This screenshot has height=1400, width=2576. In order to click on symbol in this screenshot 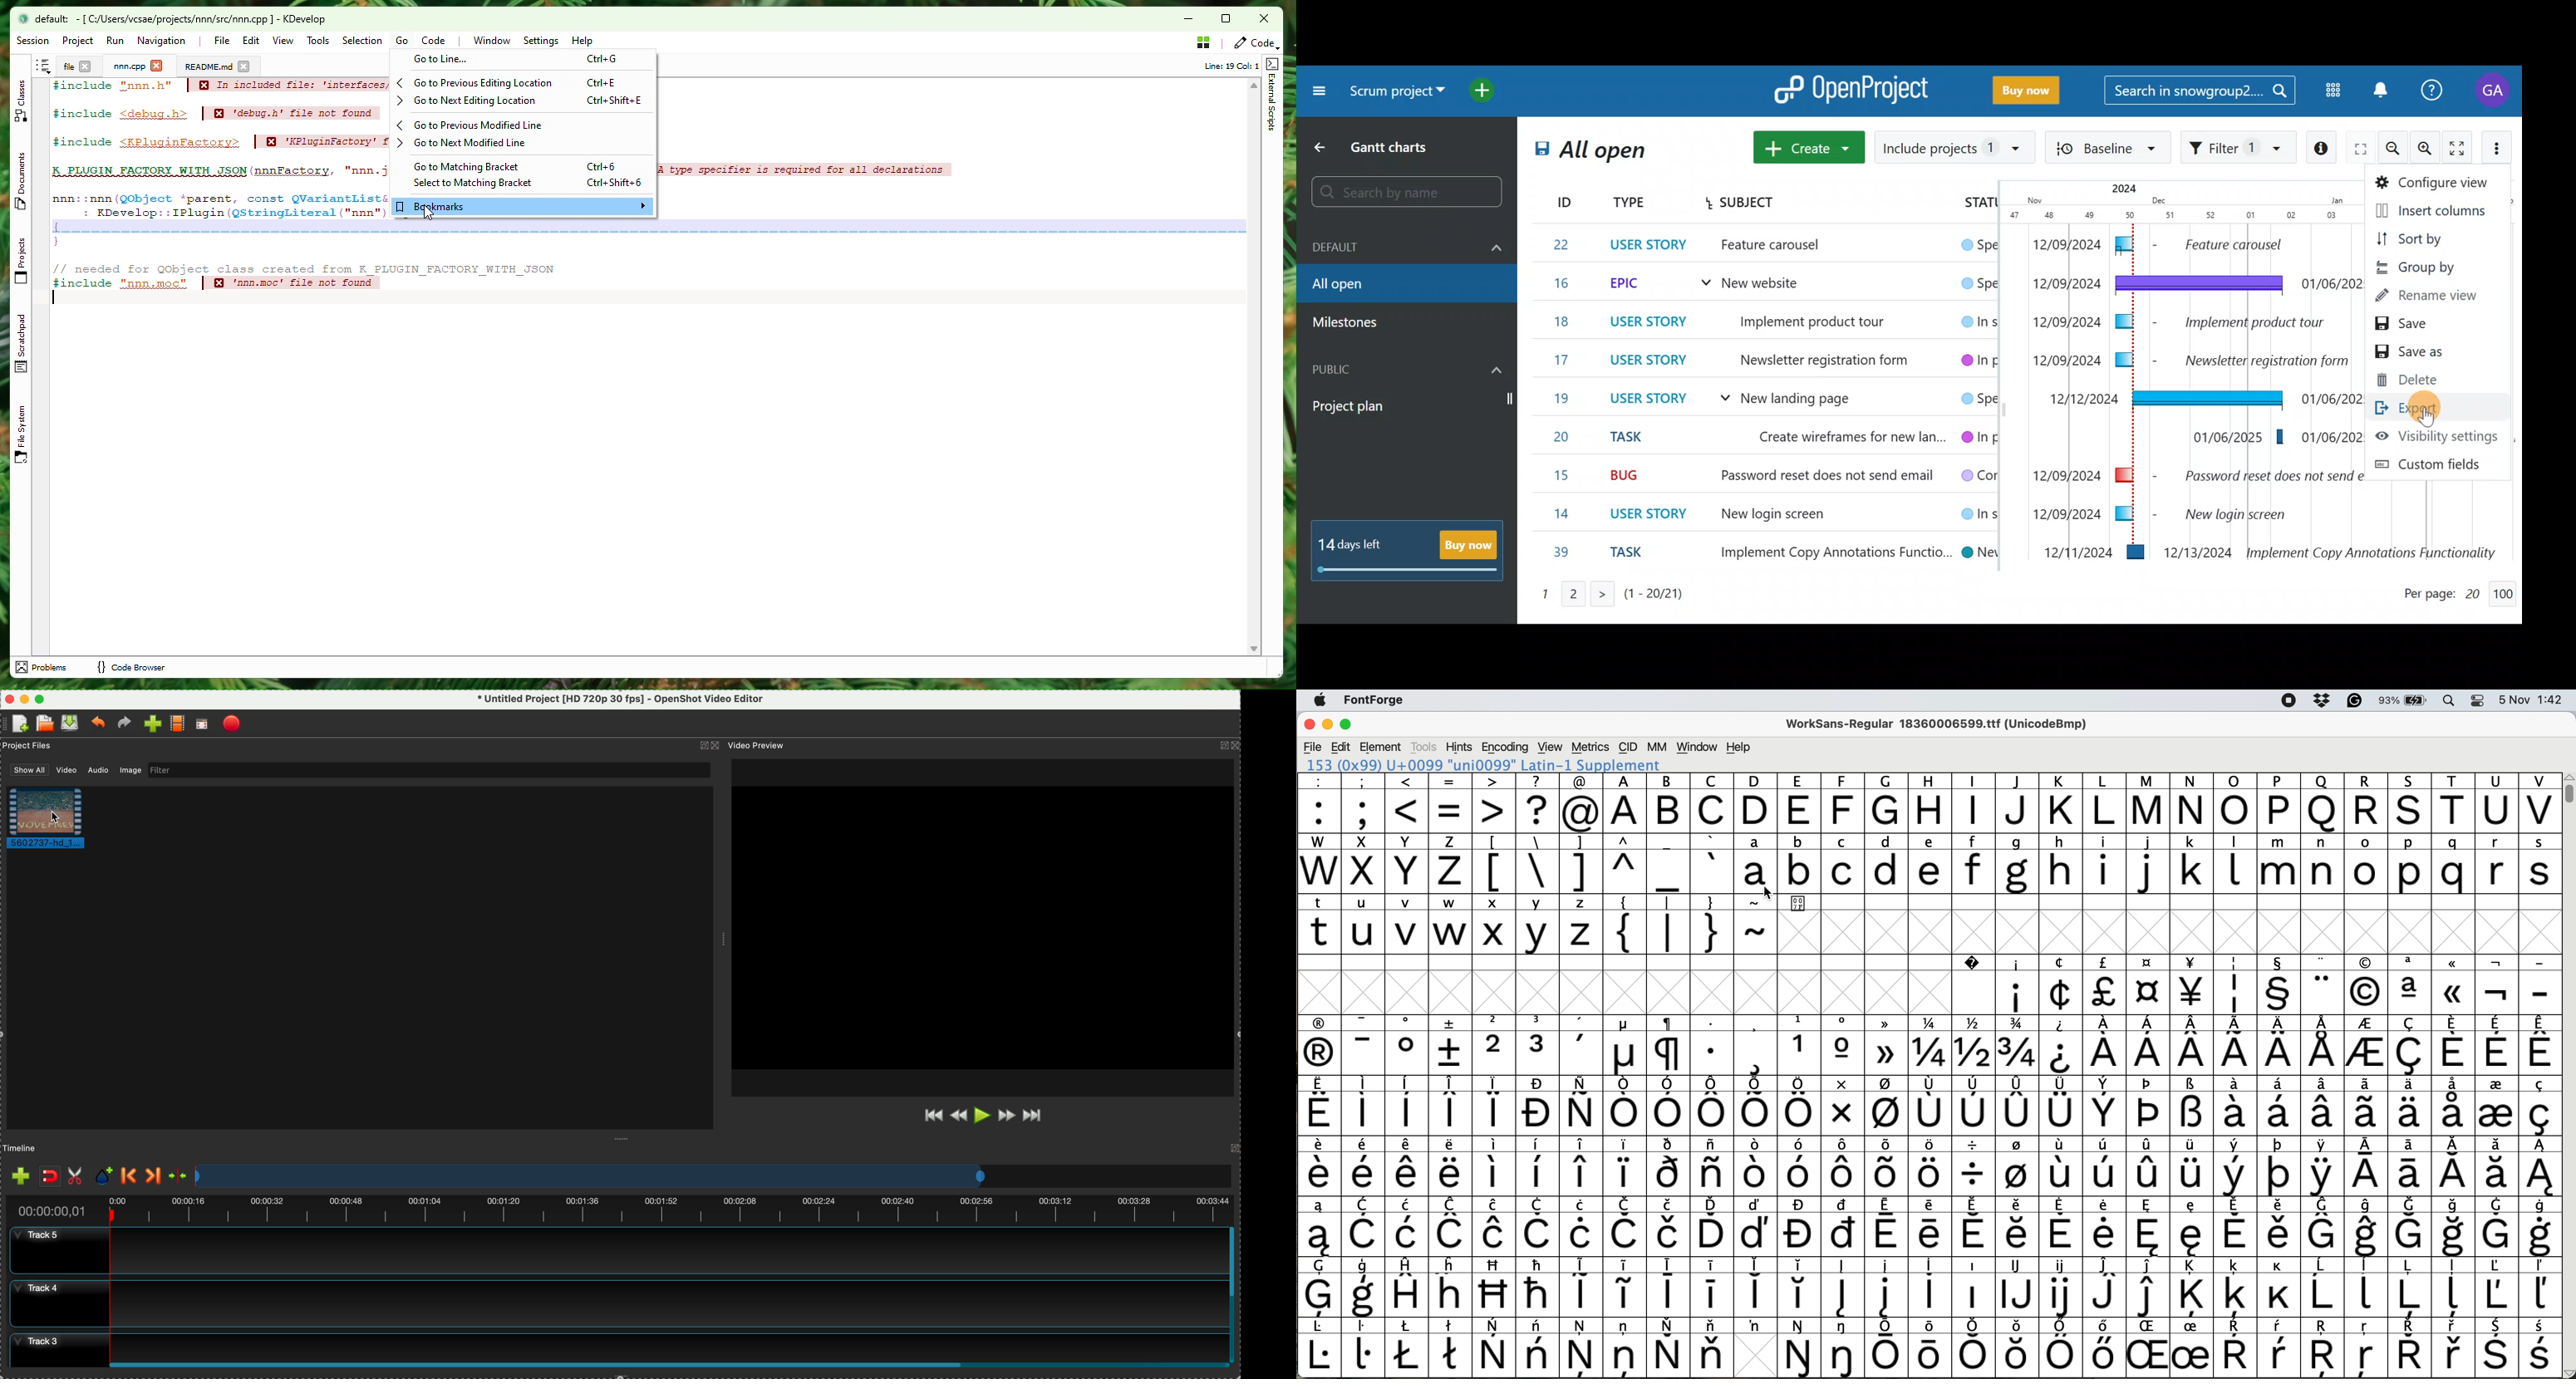, I will do `click(2193, 984)`.